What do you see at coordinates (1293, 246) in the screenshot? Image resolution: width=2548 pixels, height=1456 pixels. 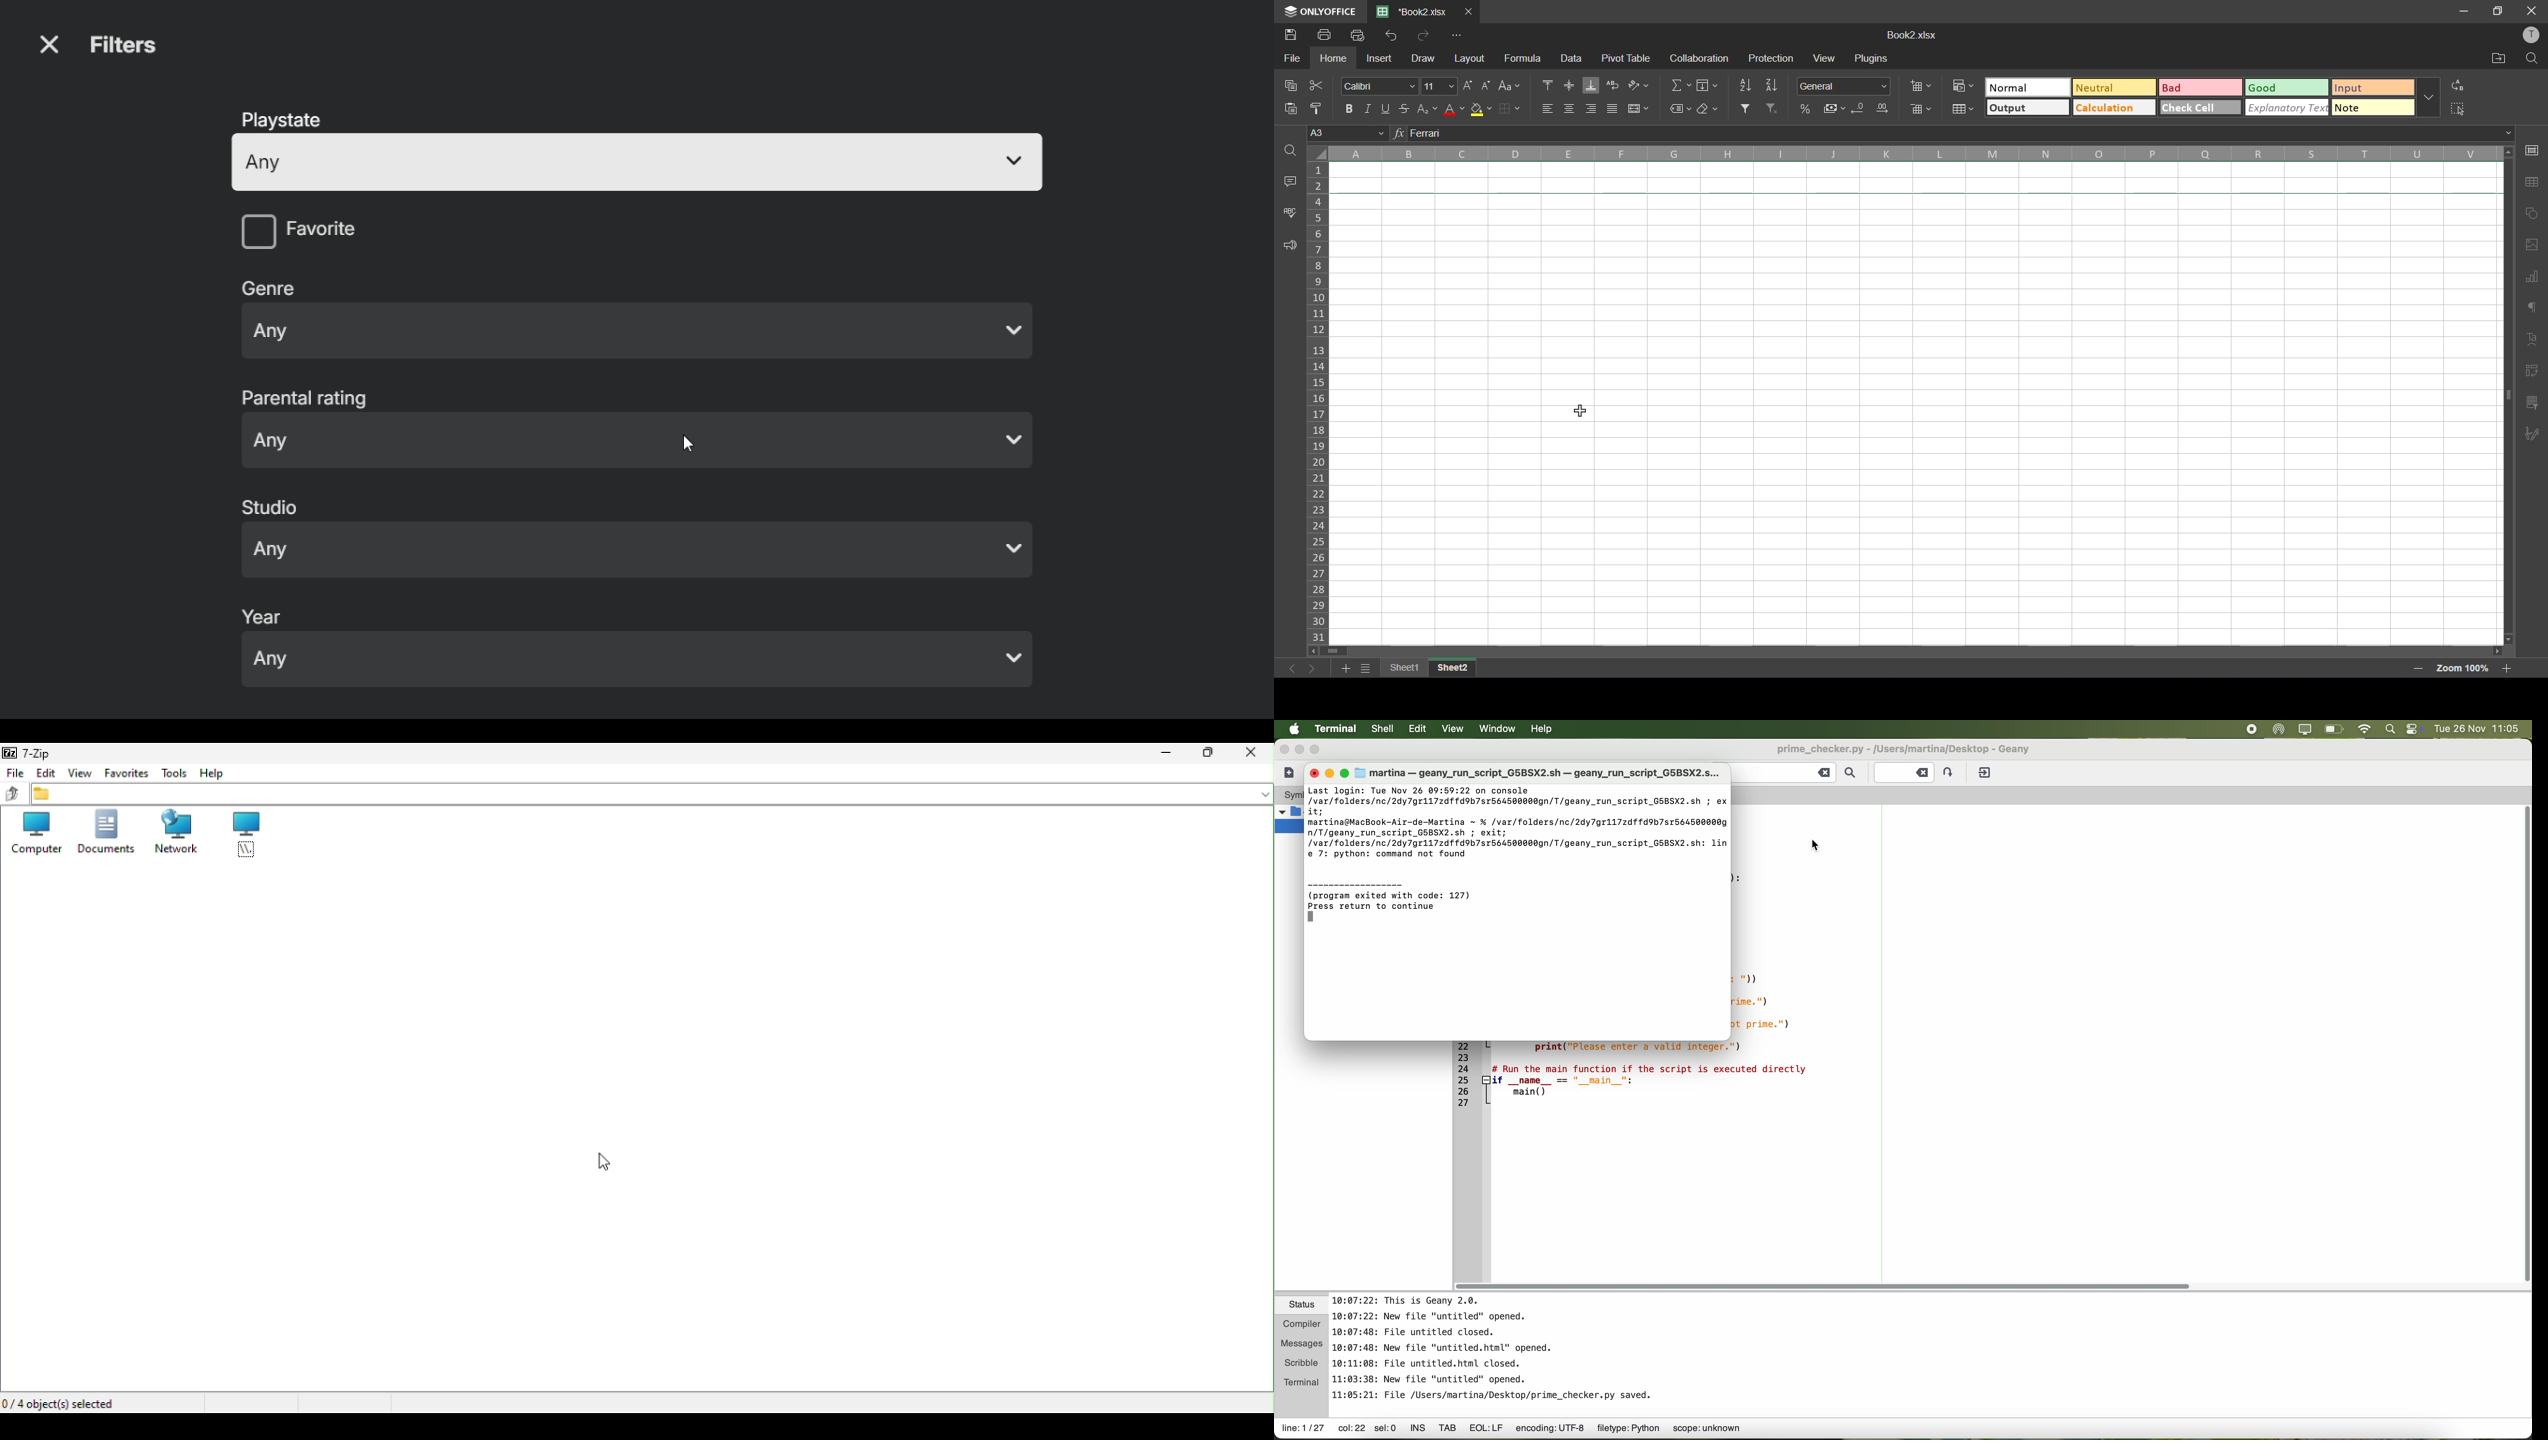 I see `feedback` at bounding box center [1293, 246].